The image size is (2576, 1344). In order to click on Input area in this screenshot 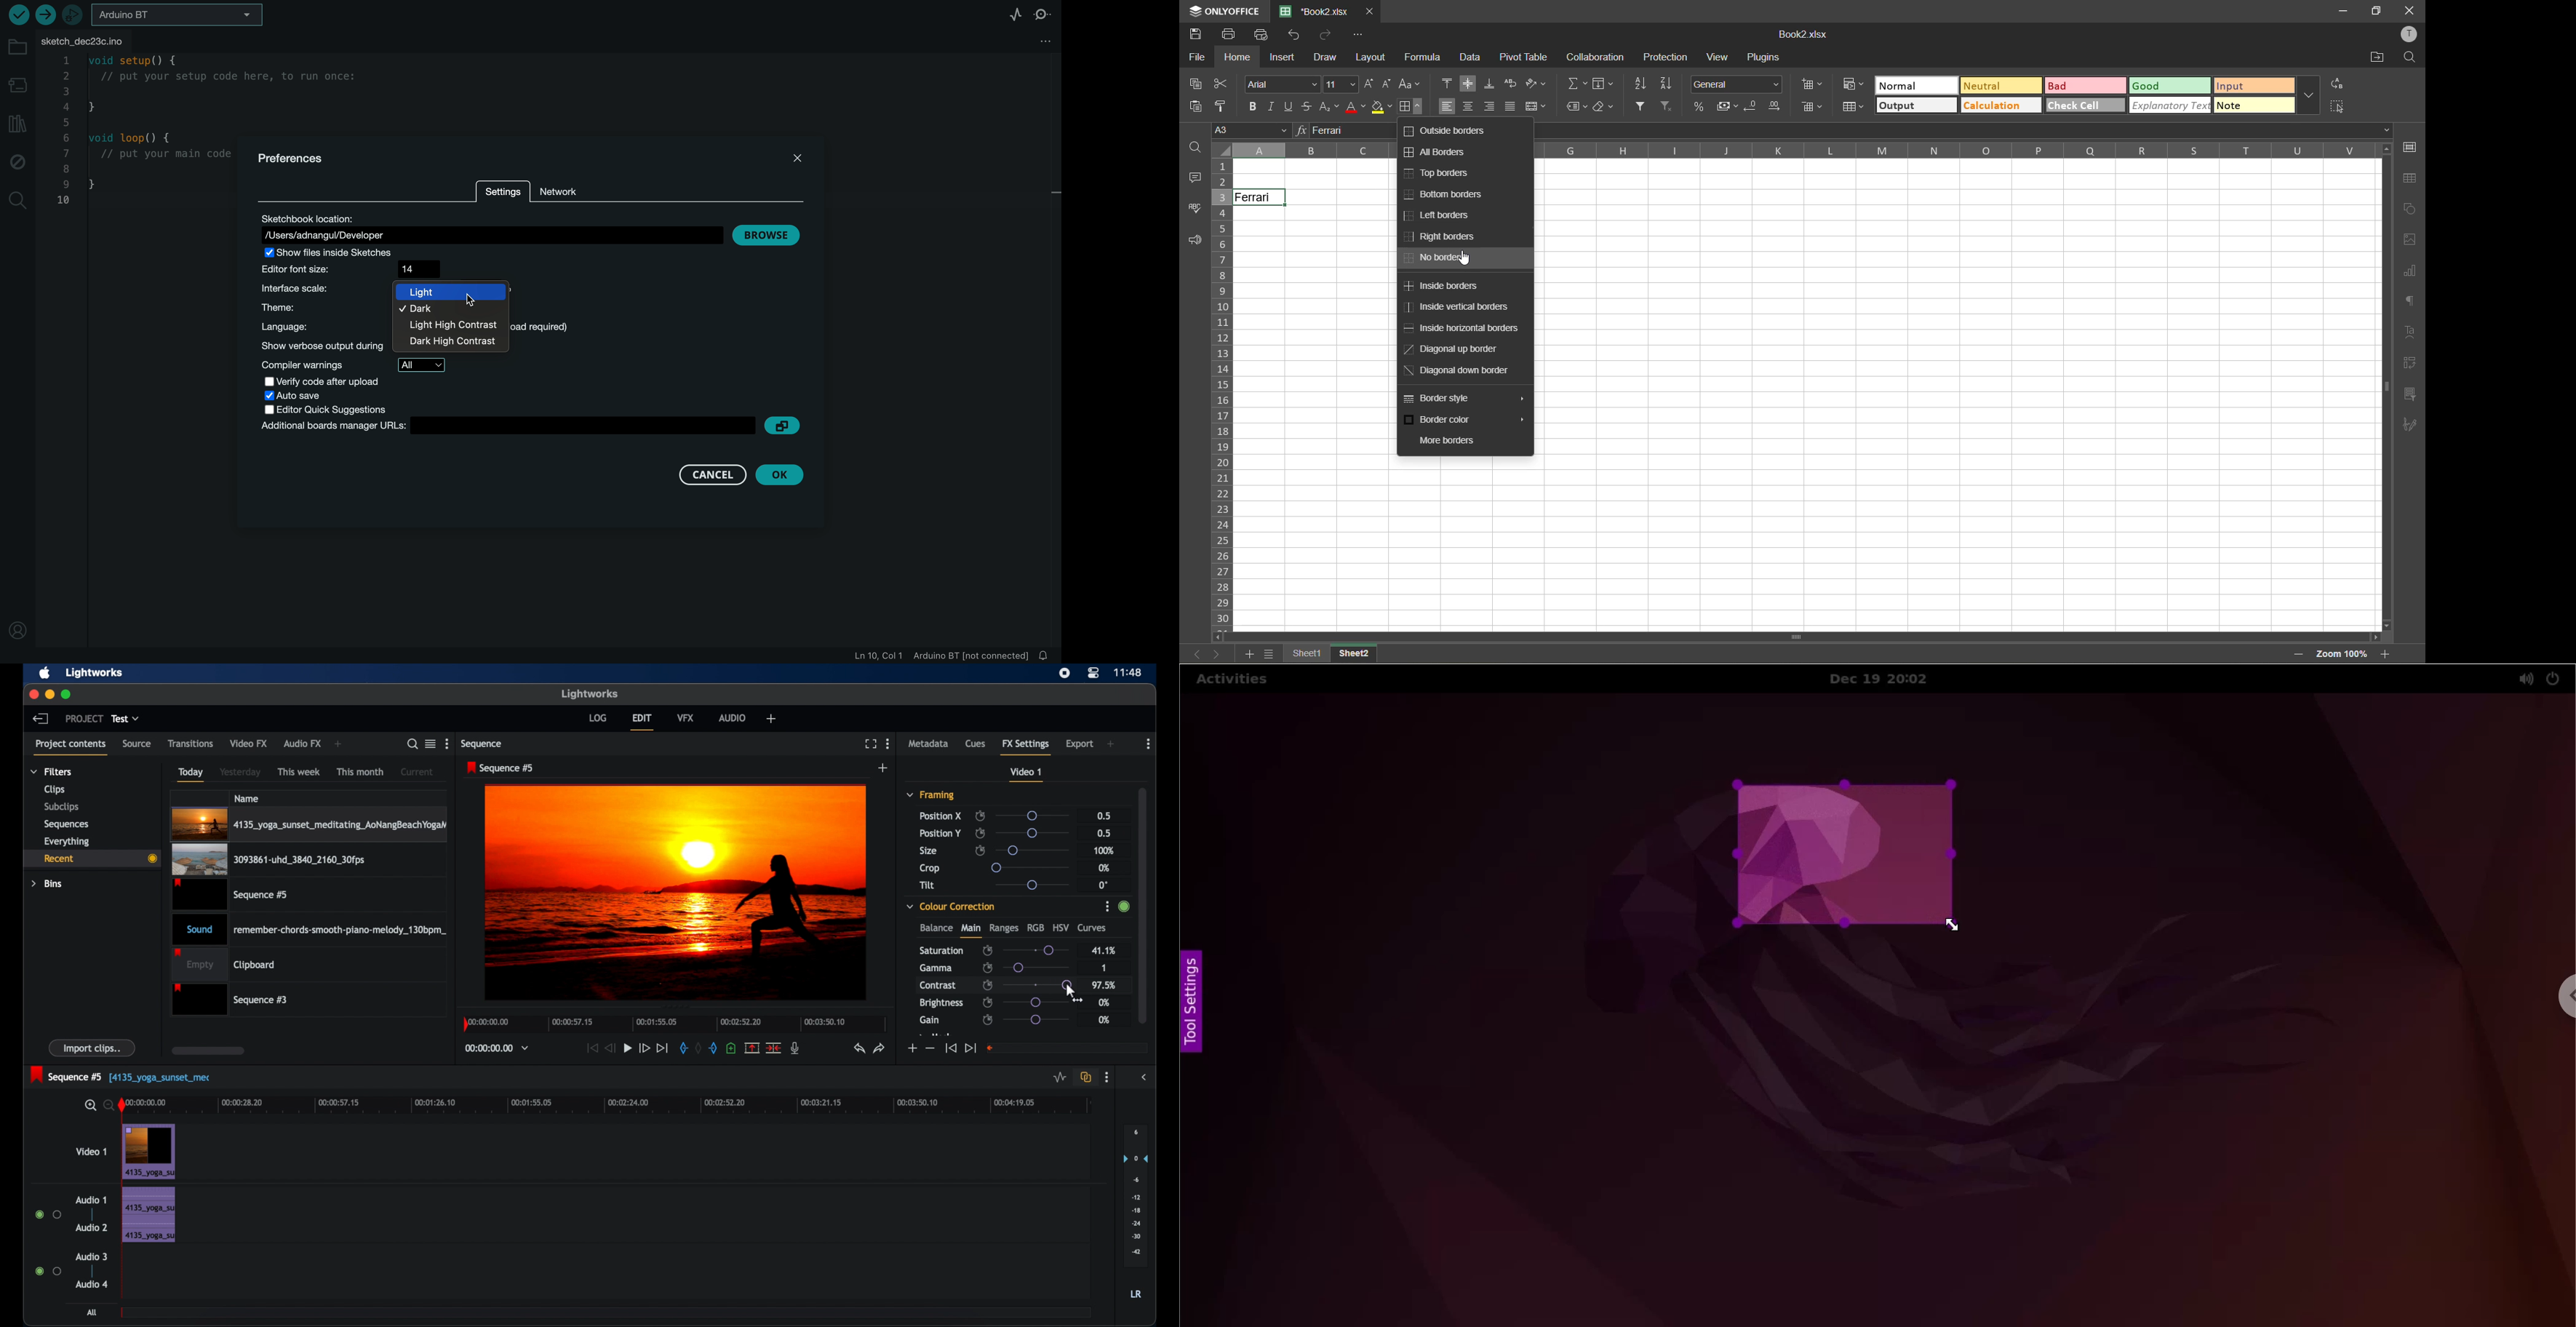, I will do `click(1810, 545)`.